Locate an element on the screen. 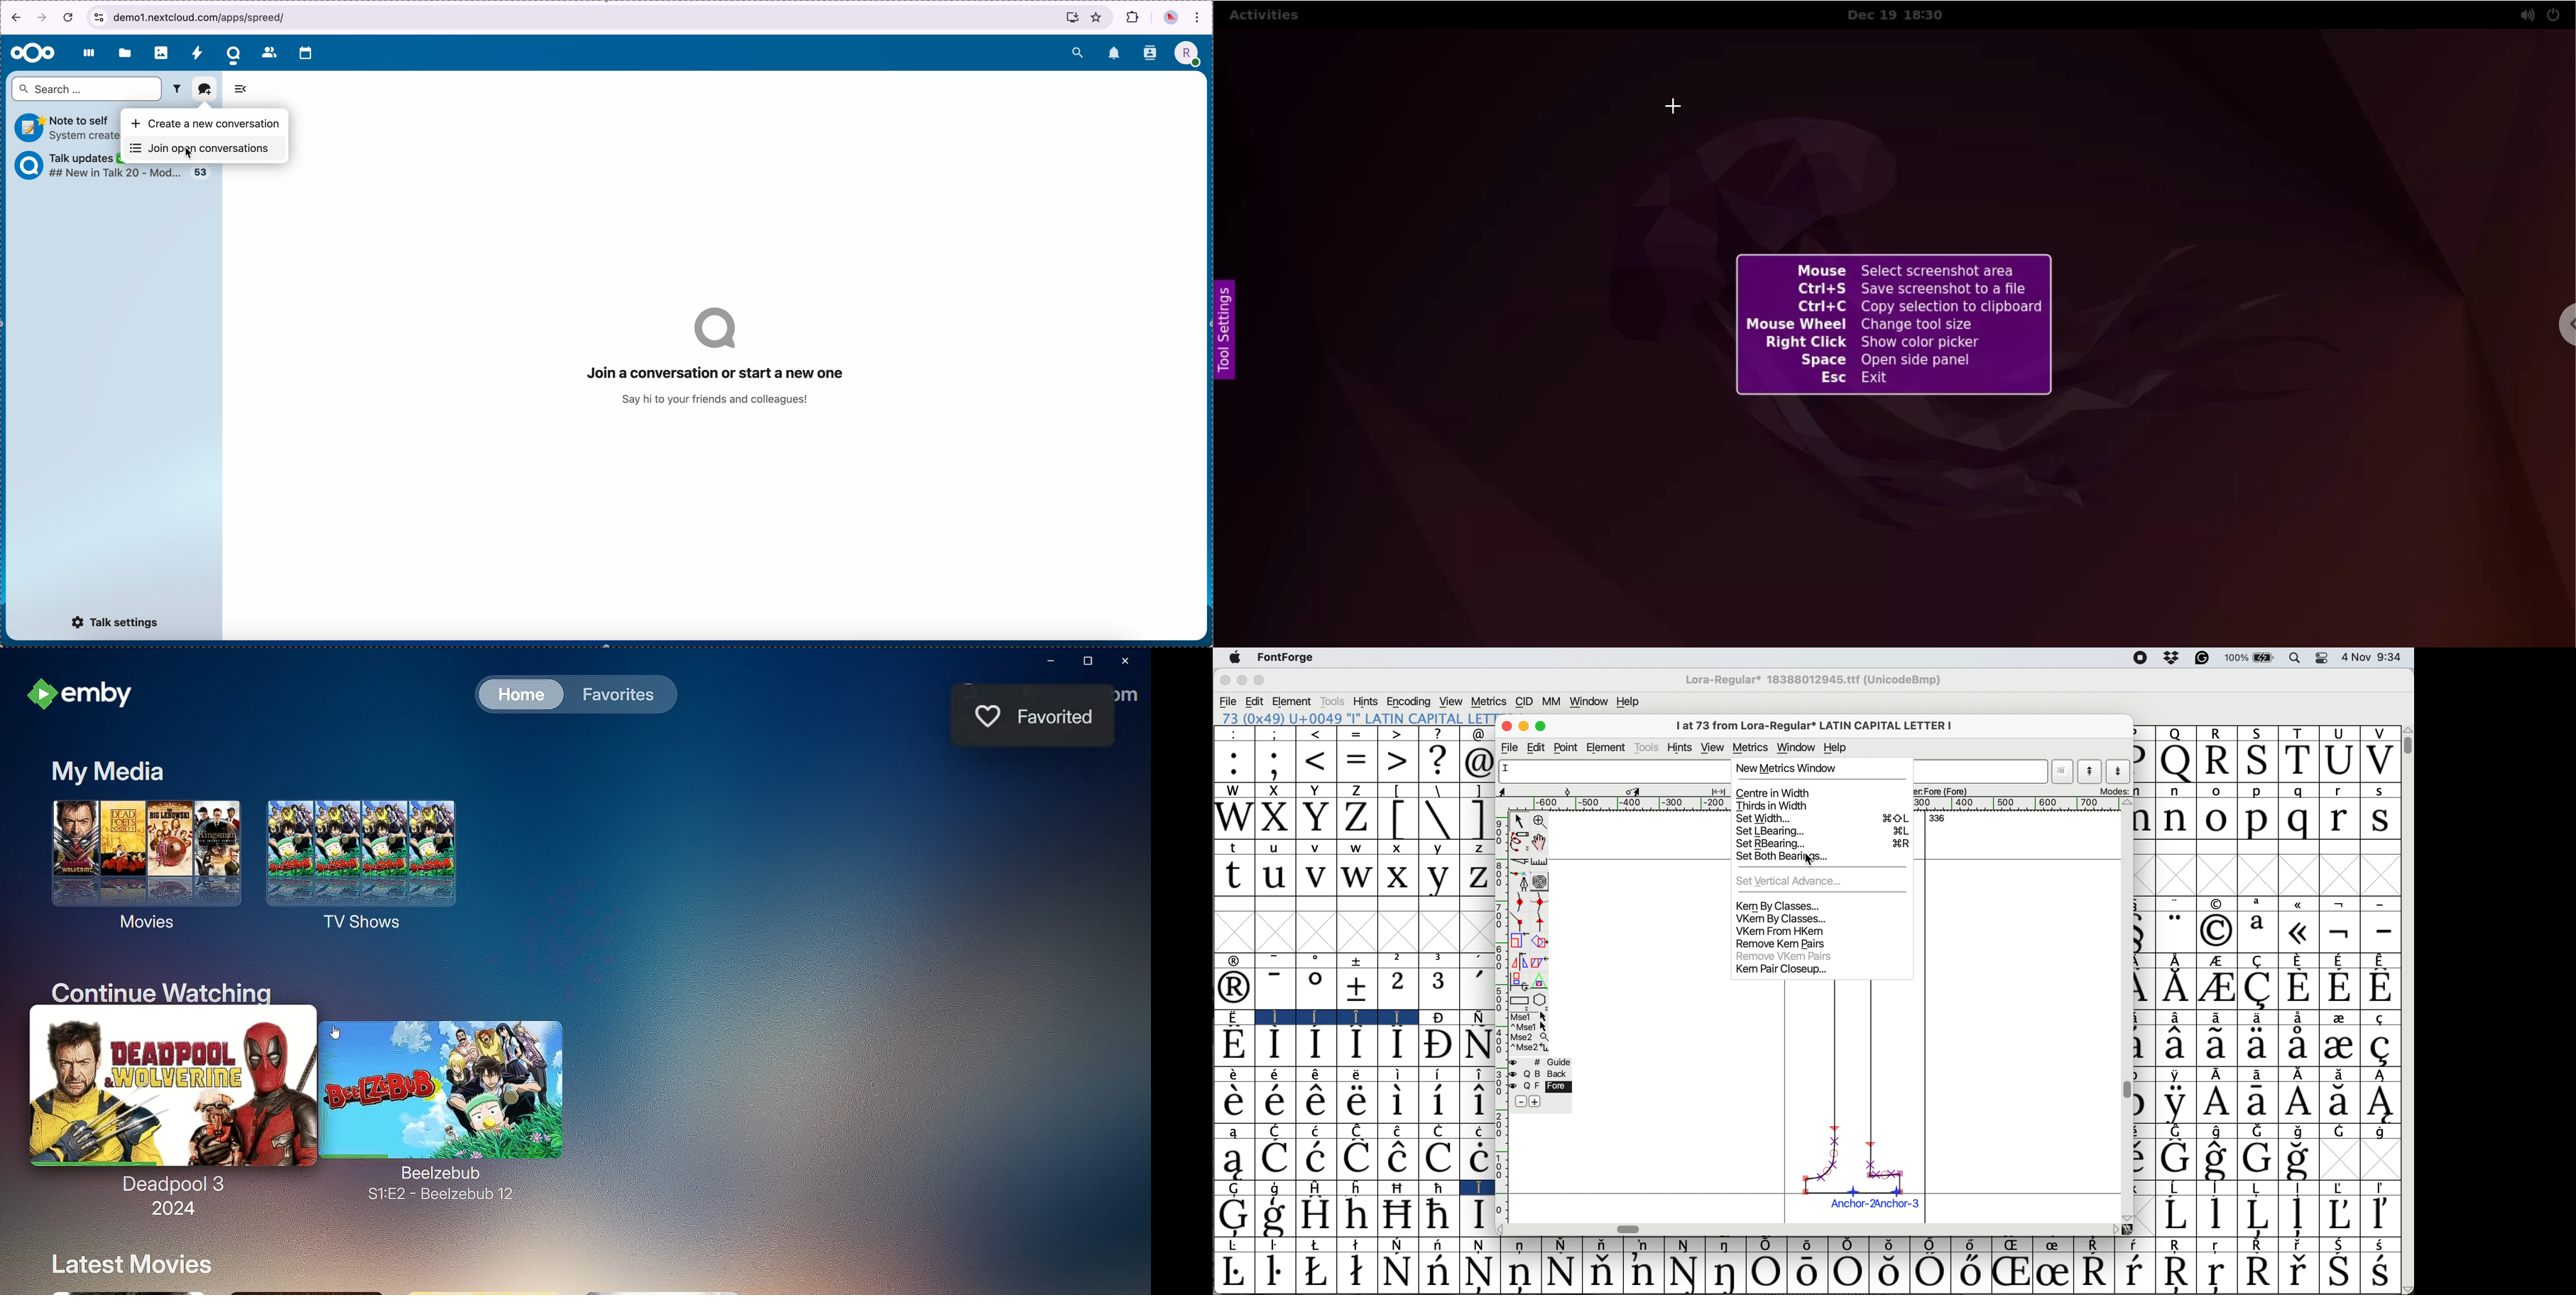 This screenshot has width=2576, height=1316. talk updates is located at coordinates (63, 164).